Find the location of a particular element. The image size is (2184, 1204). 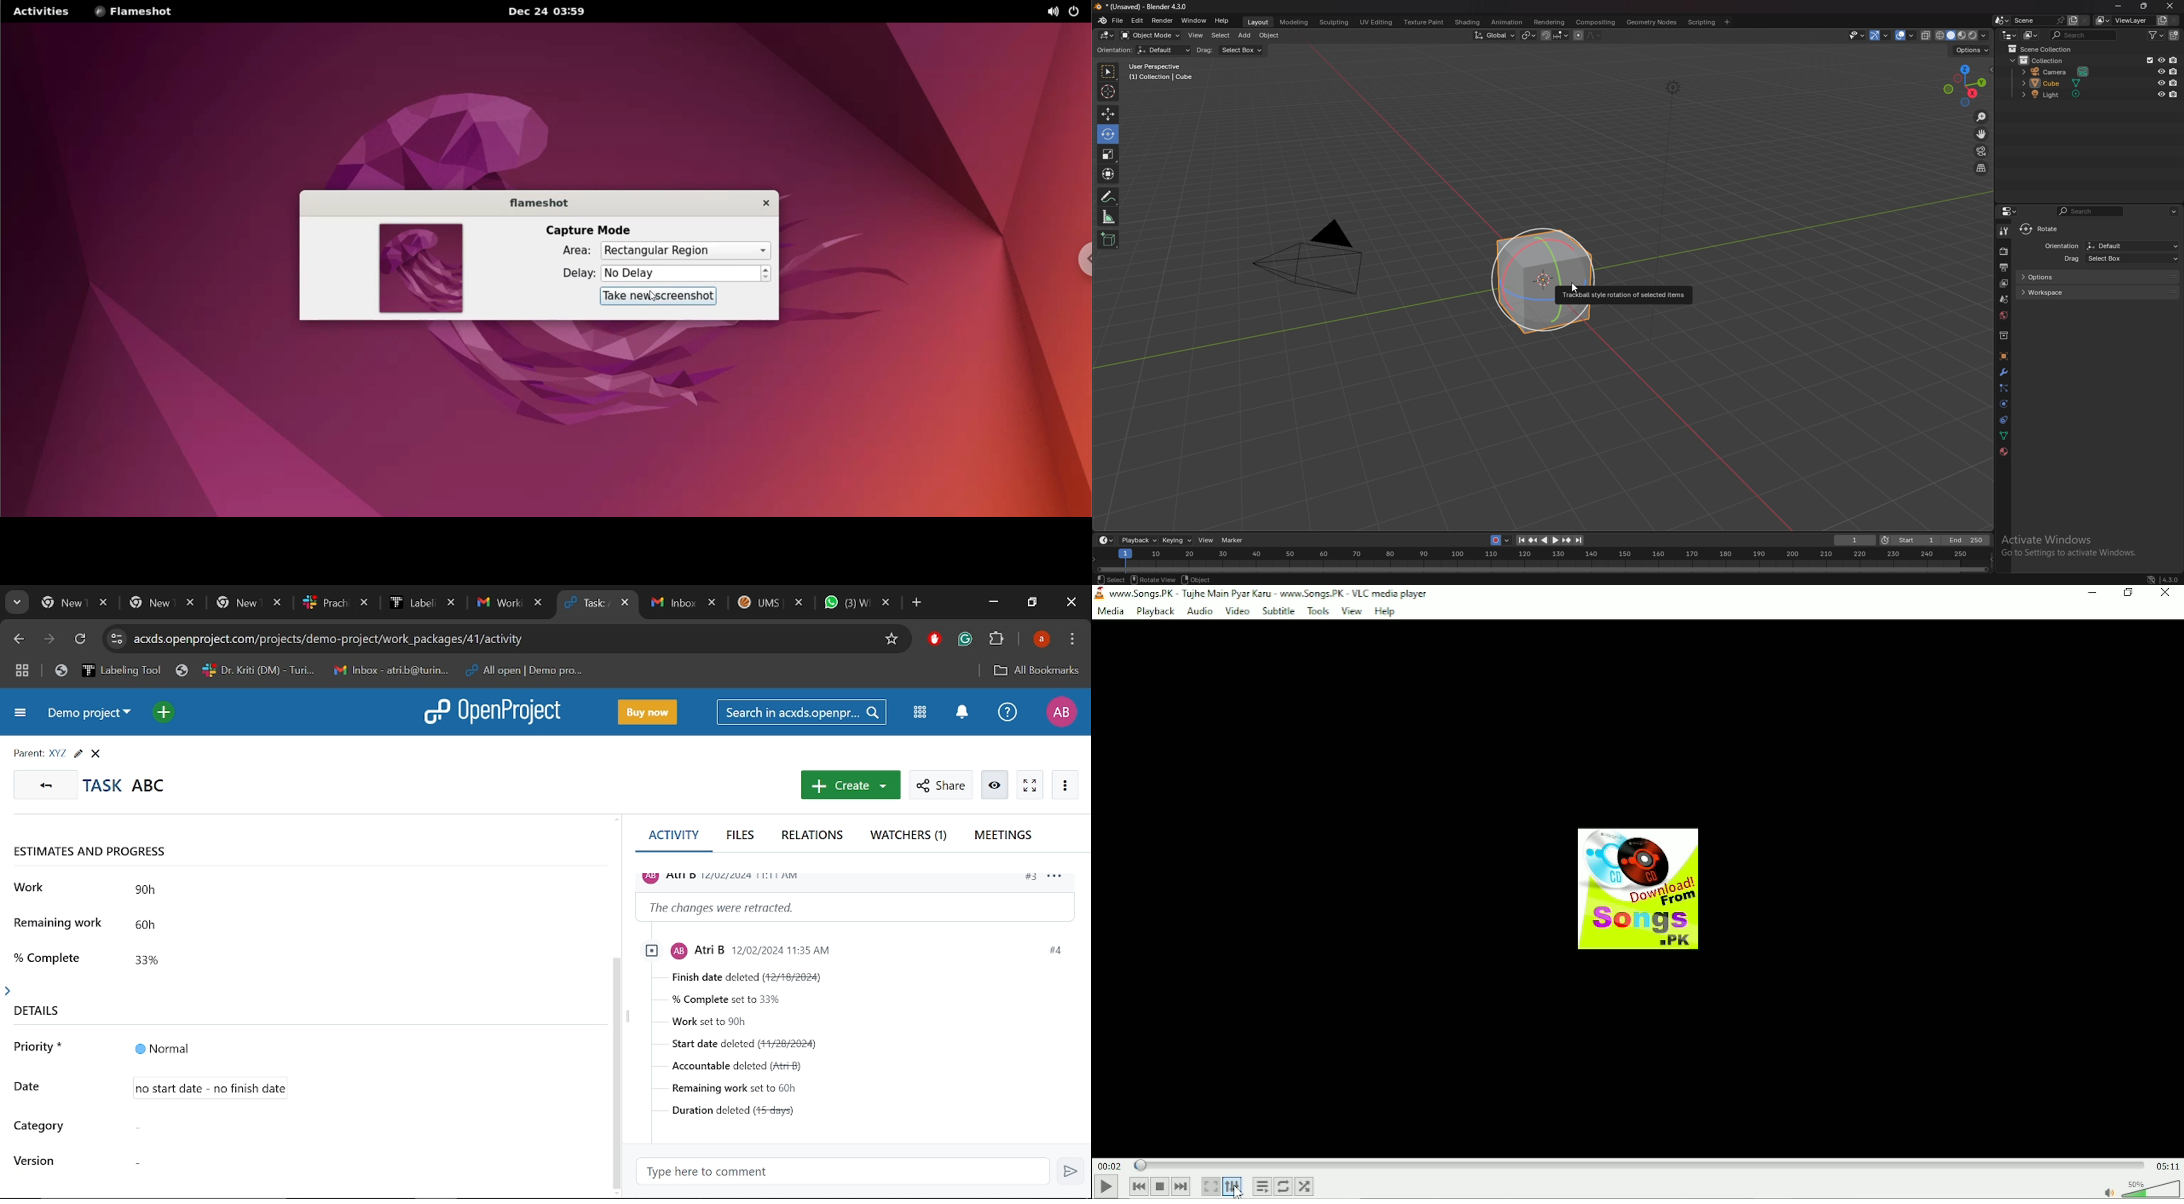

Timeline details is located at coordinates (356, 1086).